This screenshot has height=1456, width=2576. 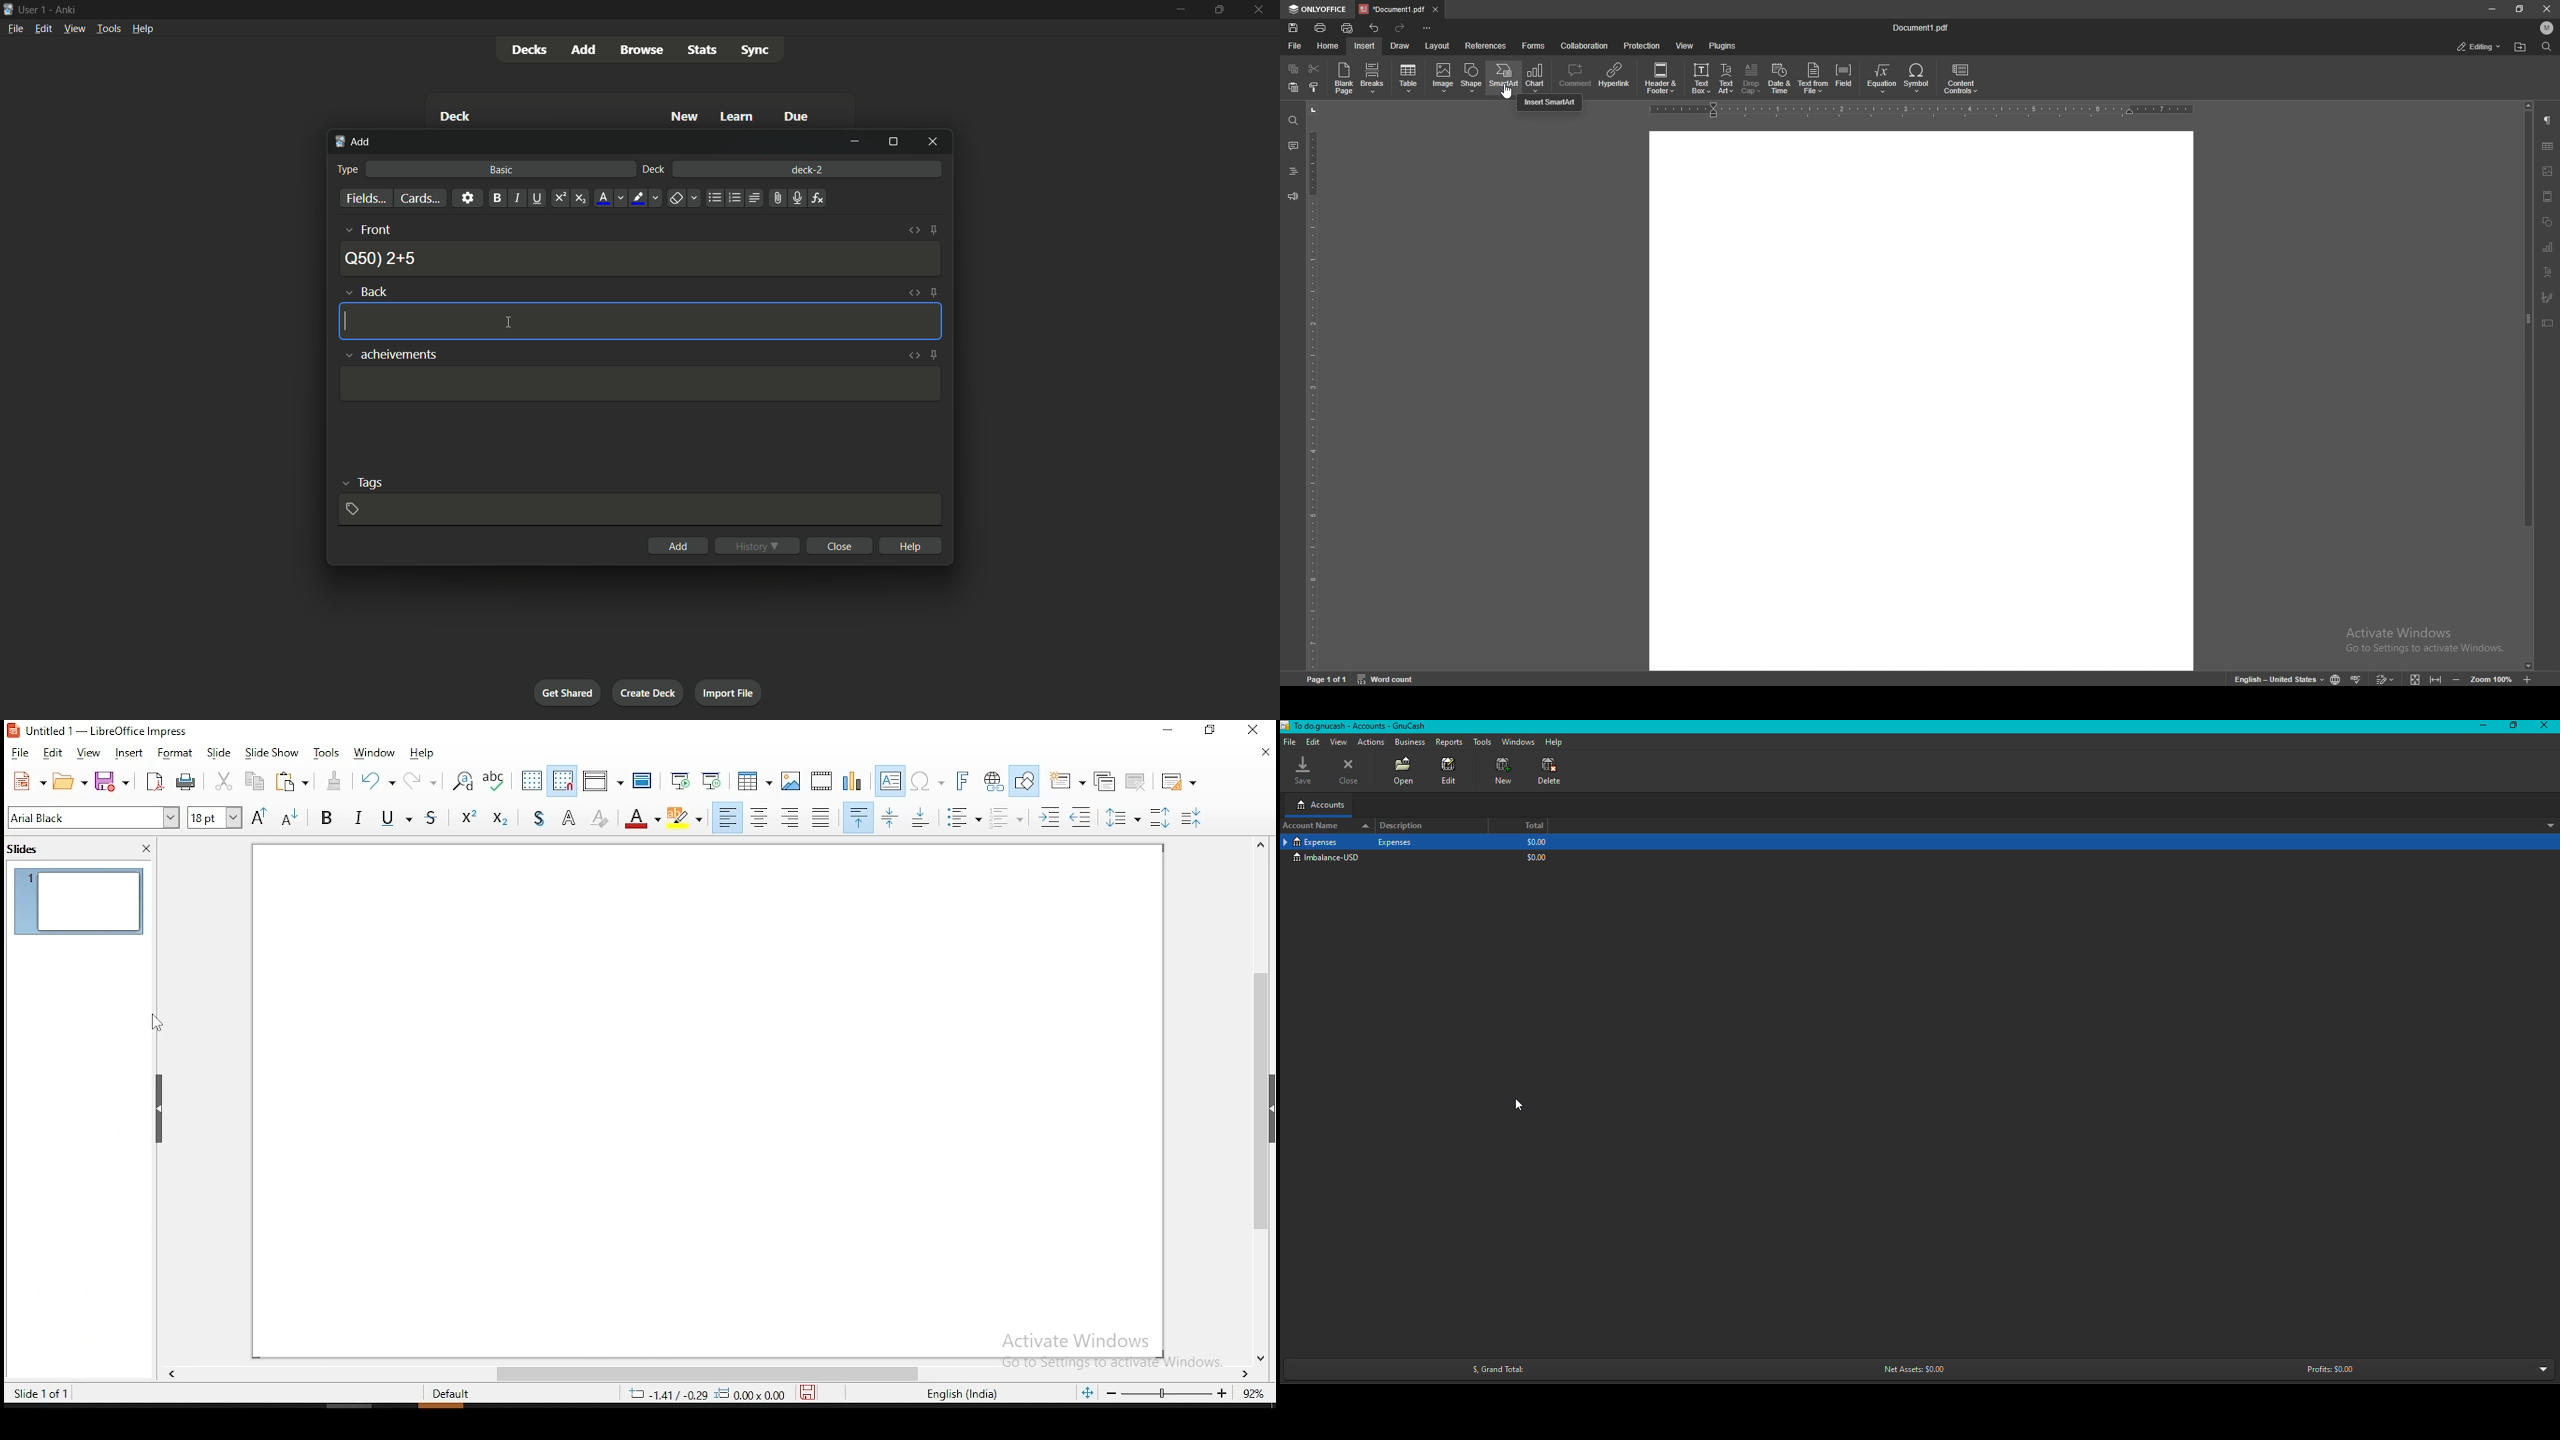 I want to click on history, so click(x=757, y=546).